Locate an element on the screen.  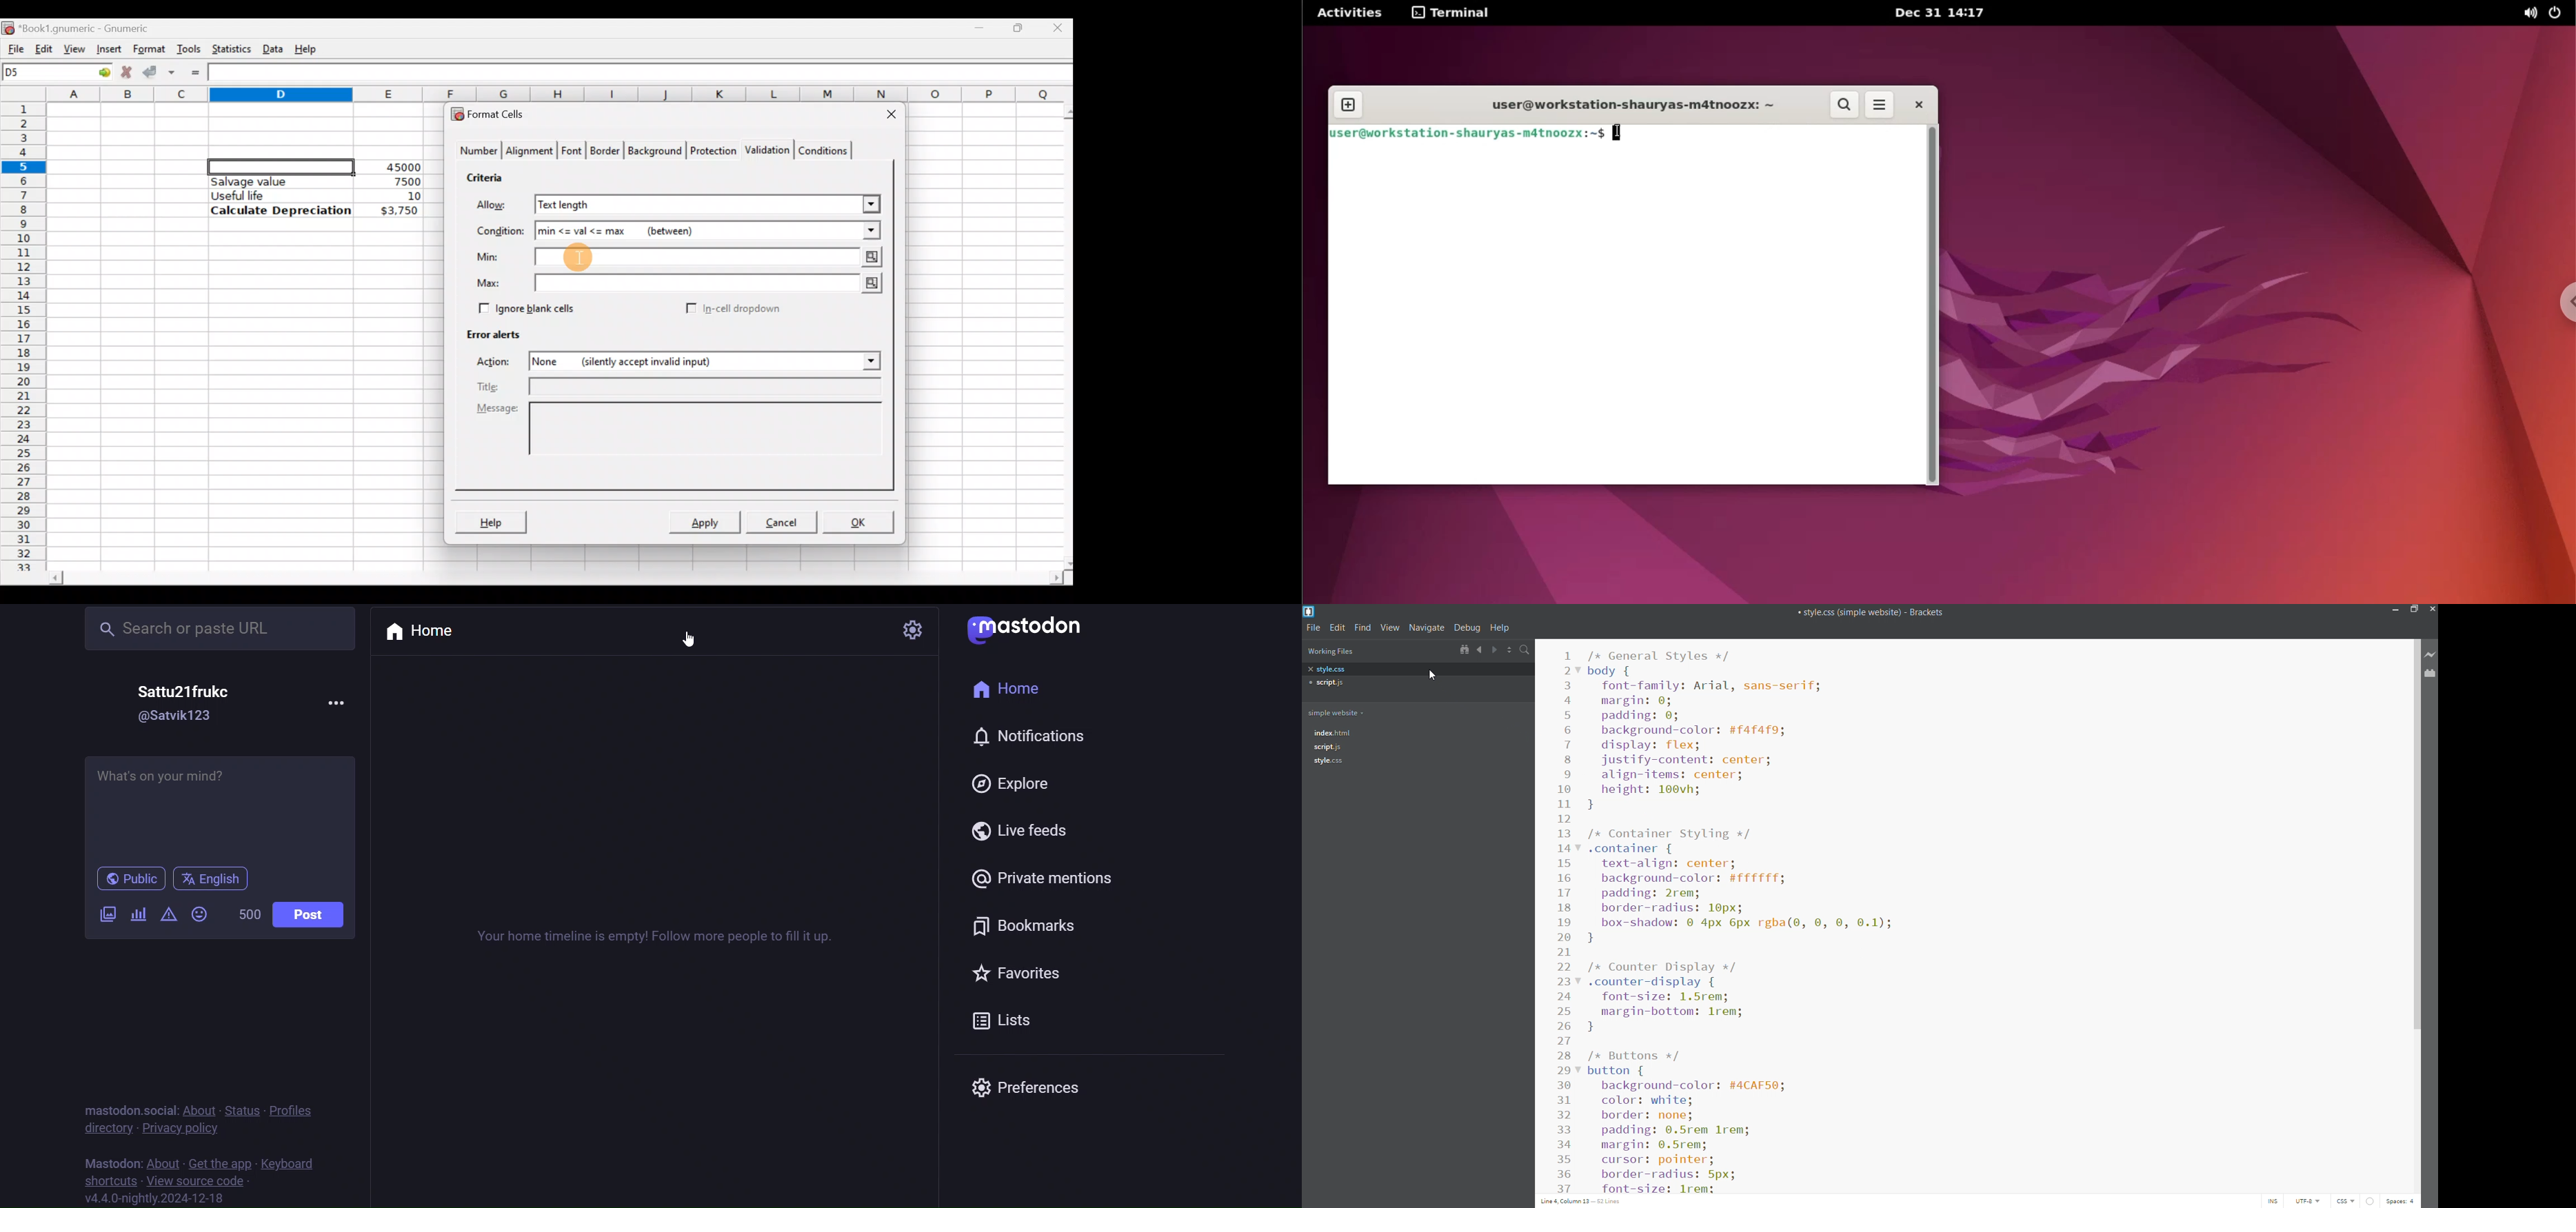
script.js is located at coordinates (1416, 747).